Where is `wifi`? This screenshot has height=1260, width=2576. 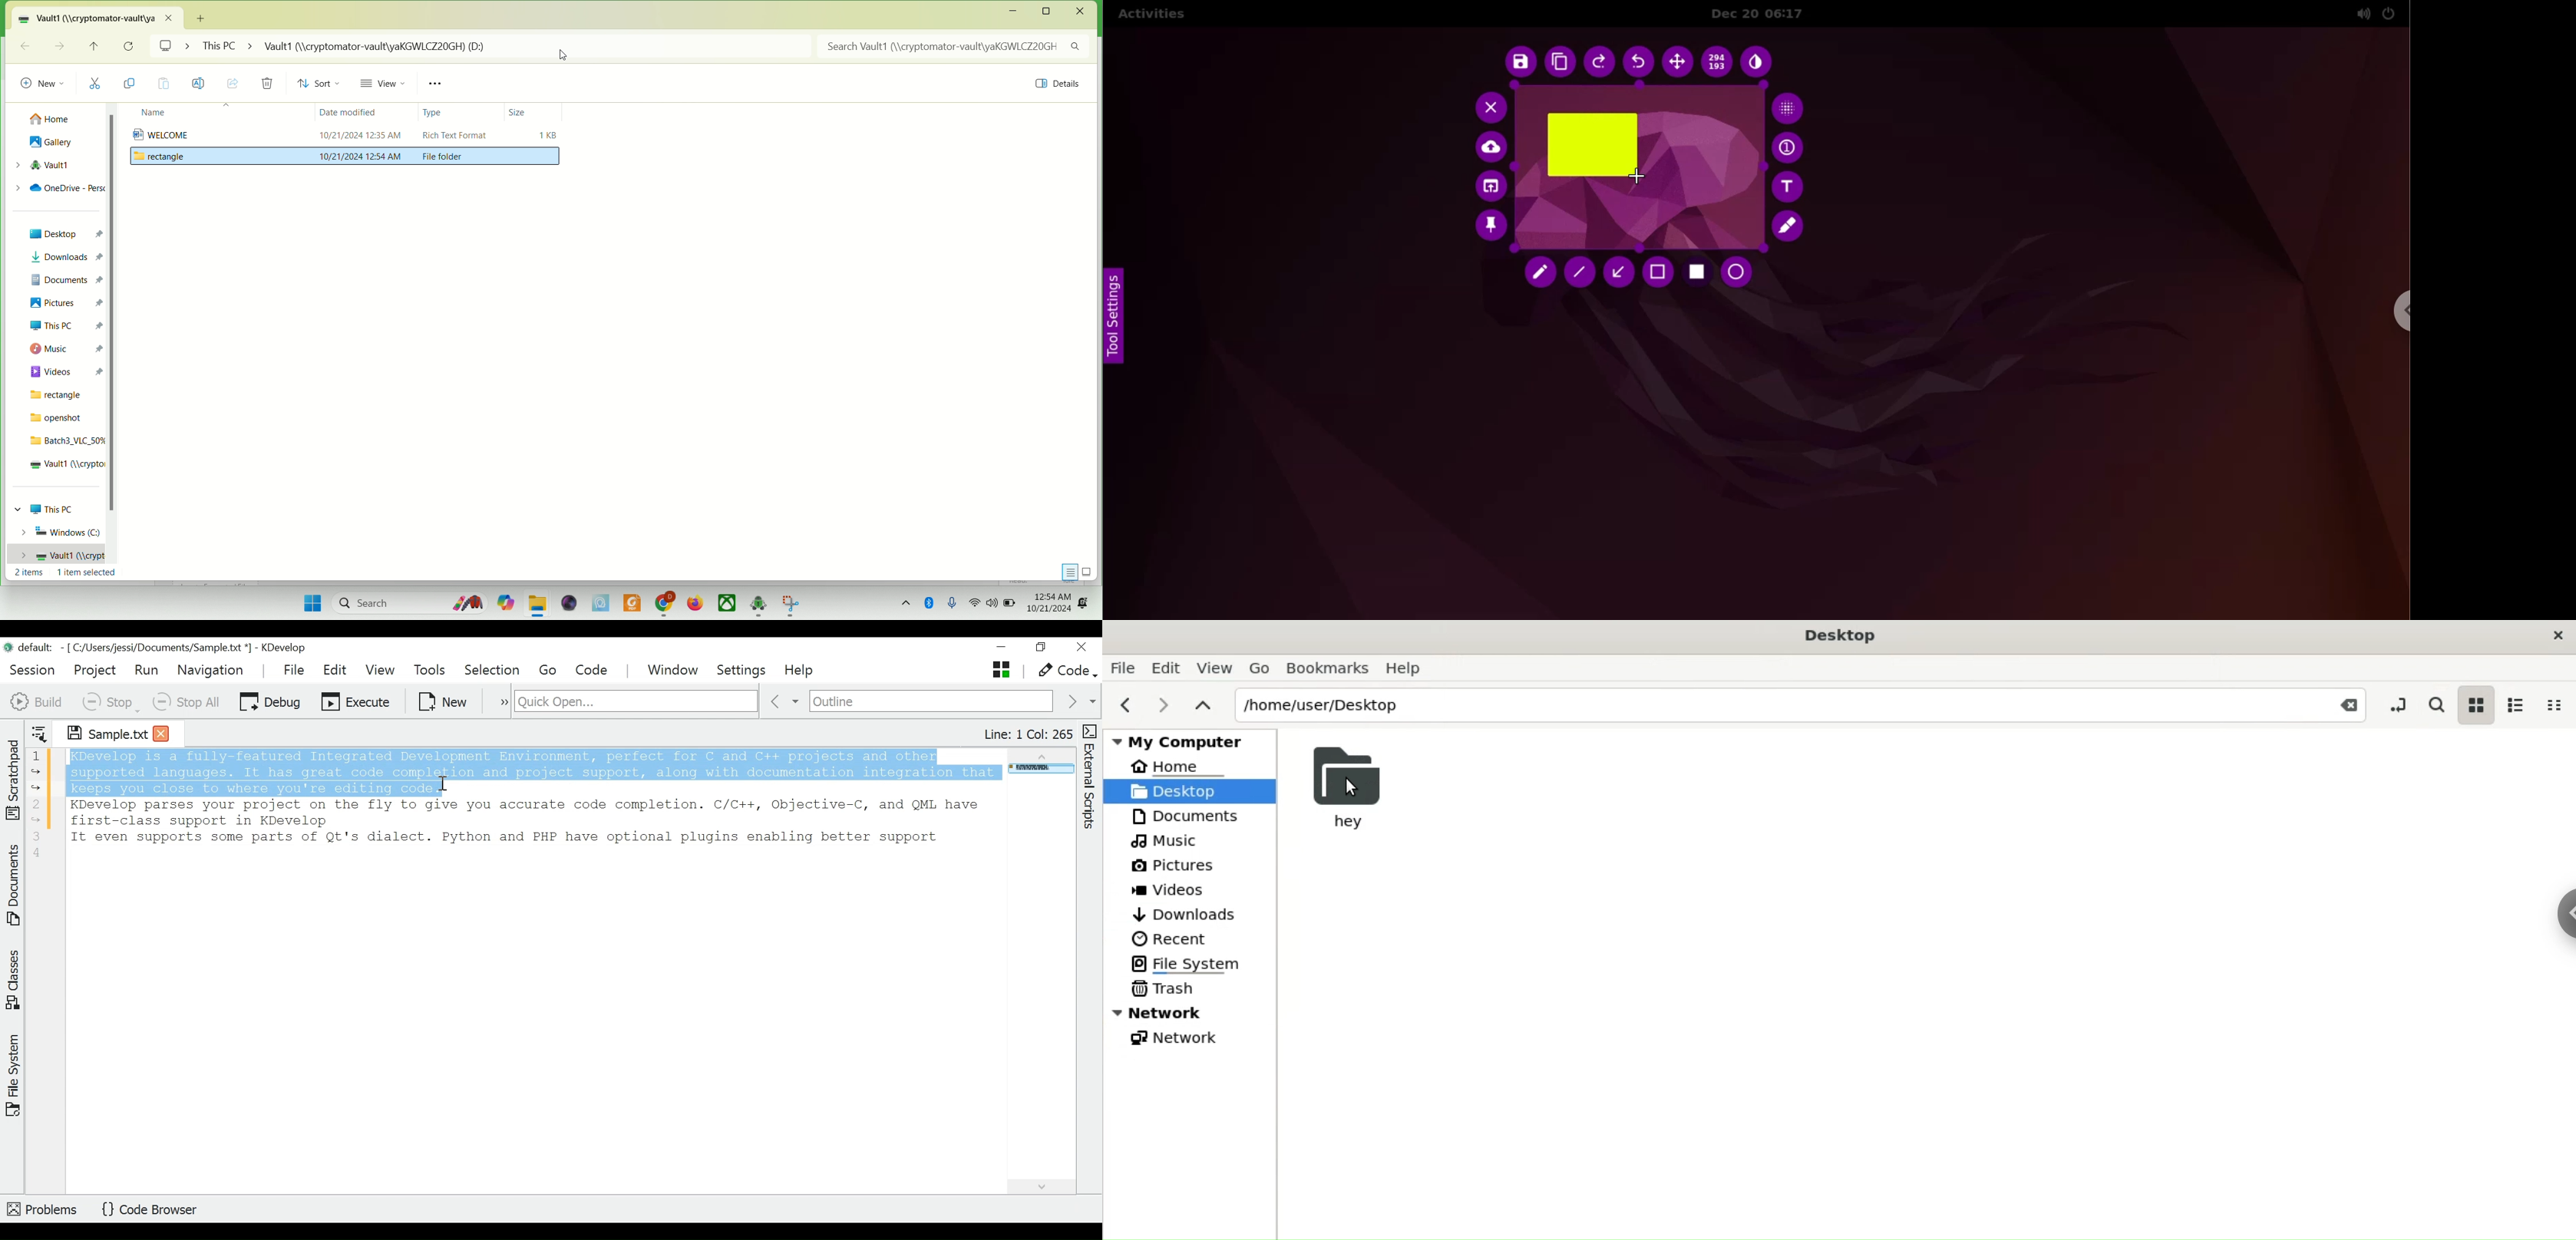
wifi is located at coordinates (976, 603).